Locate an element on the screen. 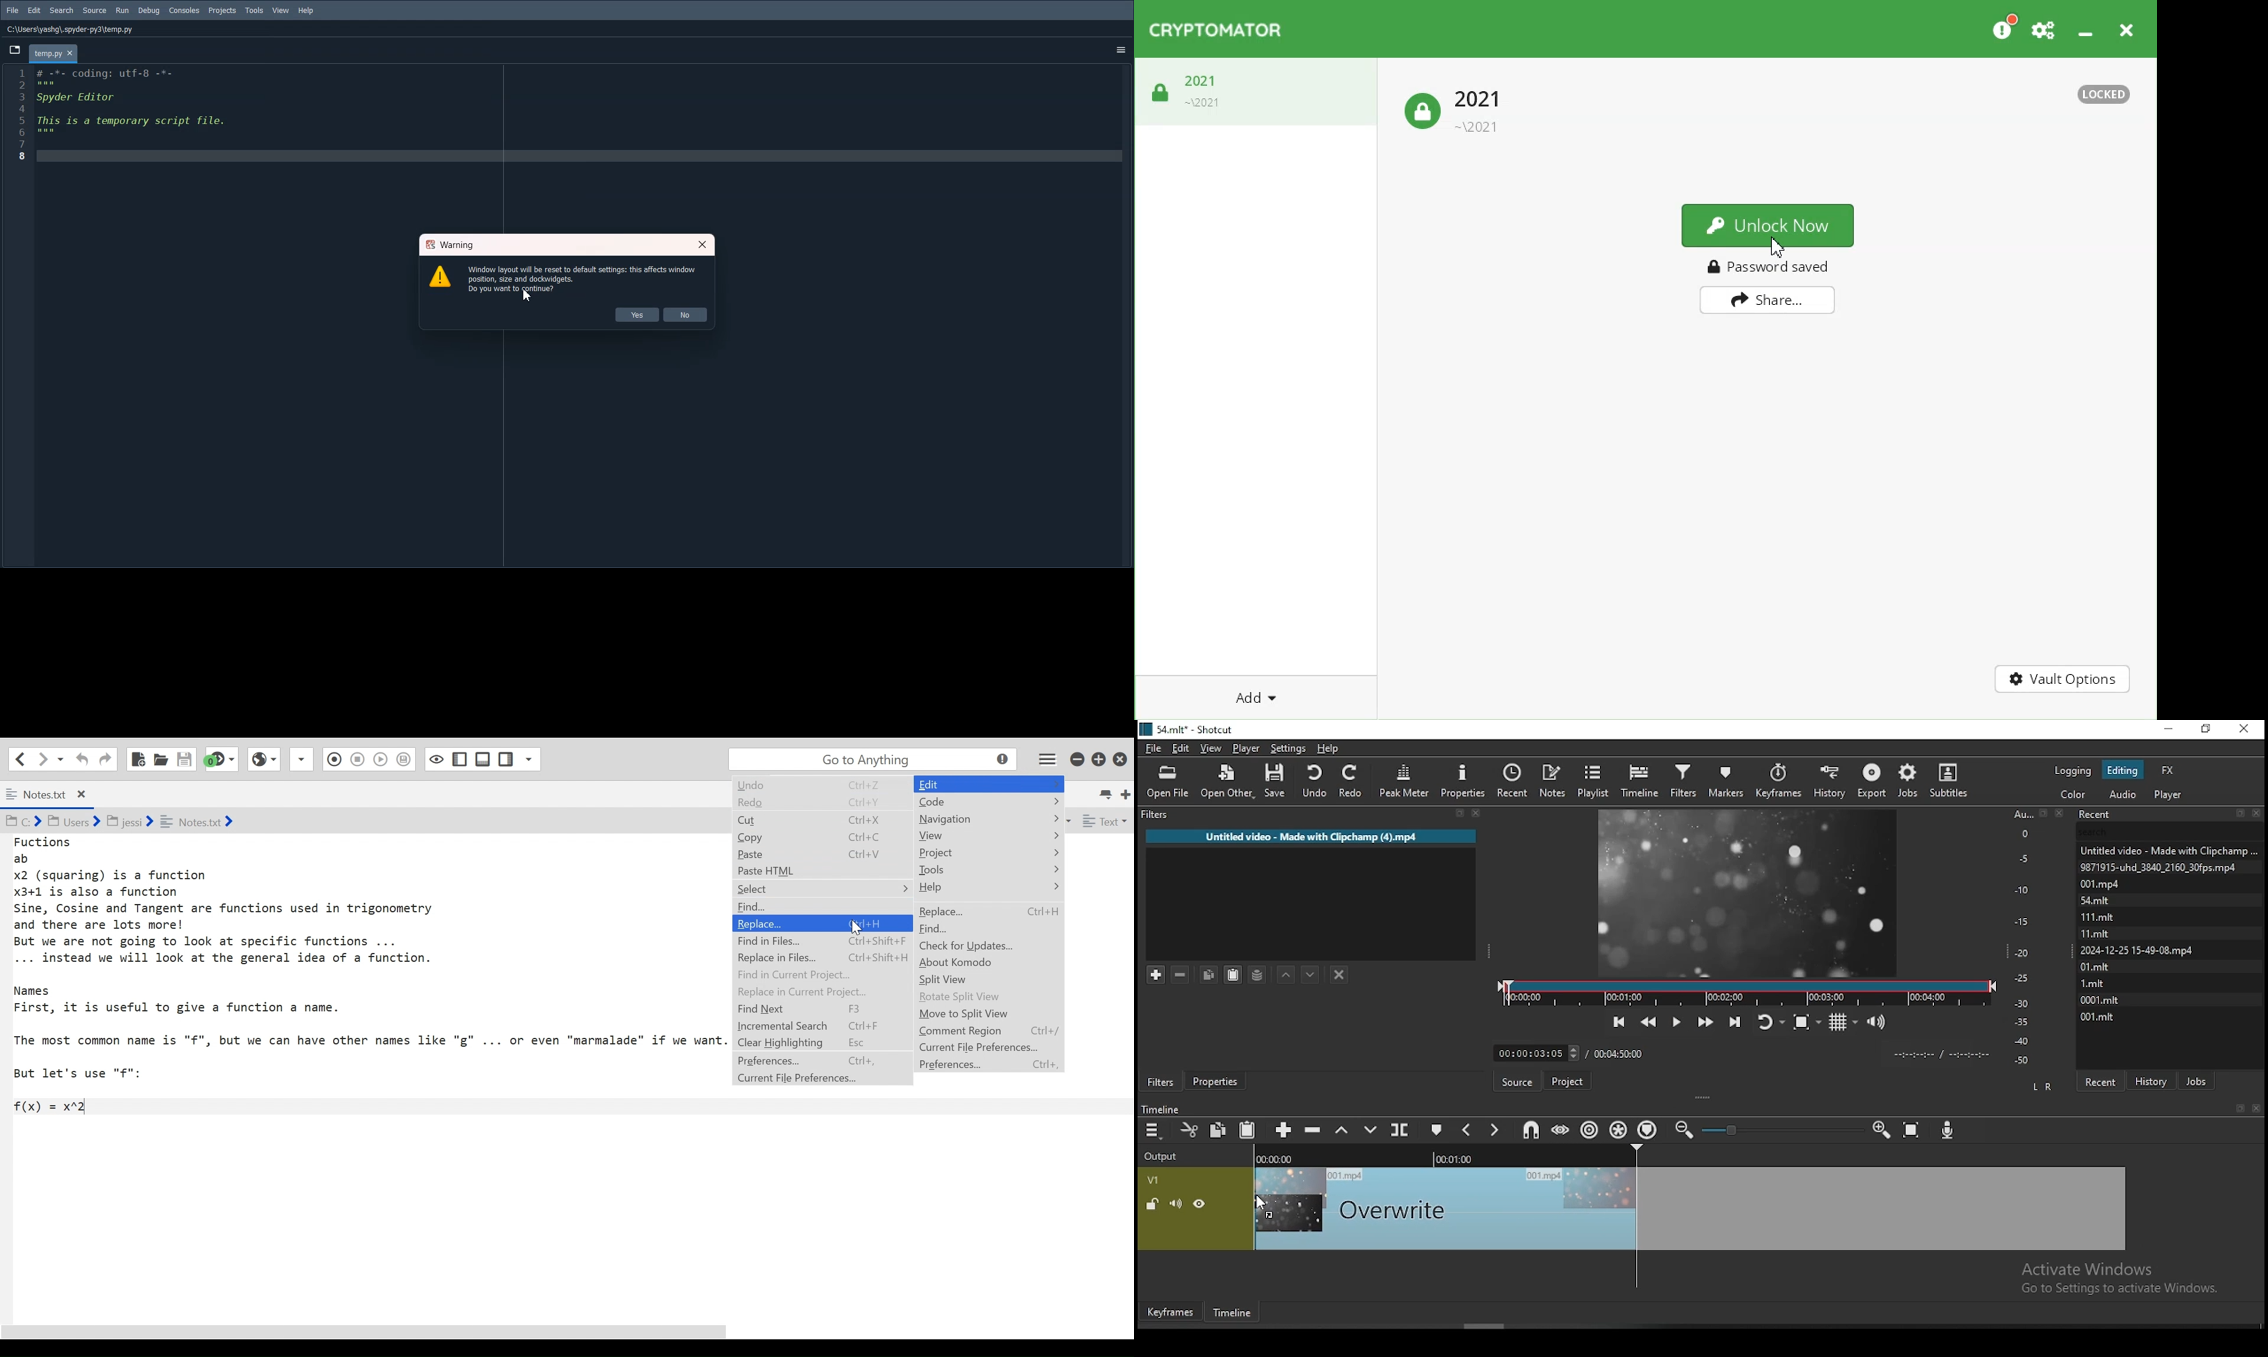 This screenshot has height=1372, width=2268. next marker is located at coordinates (1495, 1130).